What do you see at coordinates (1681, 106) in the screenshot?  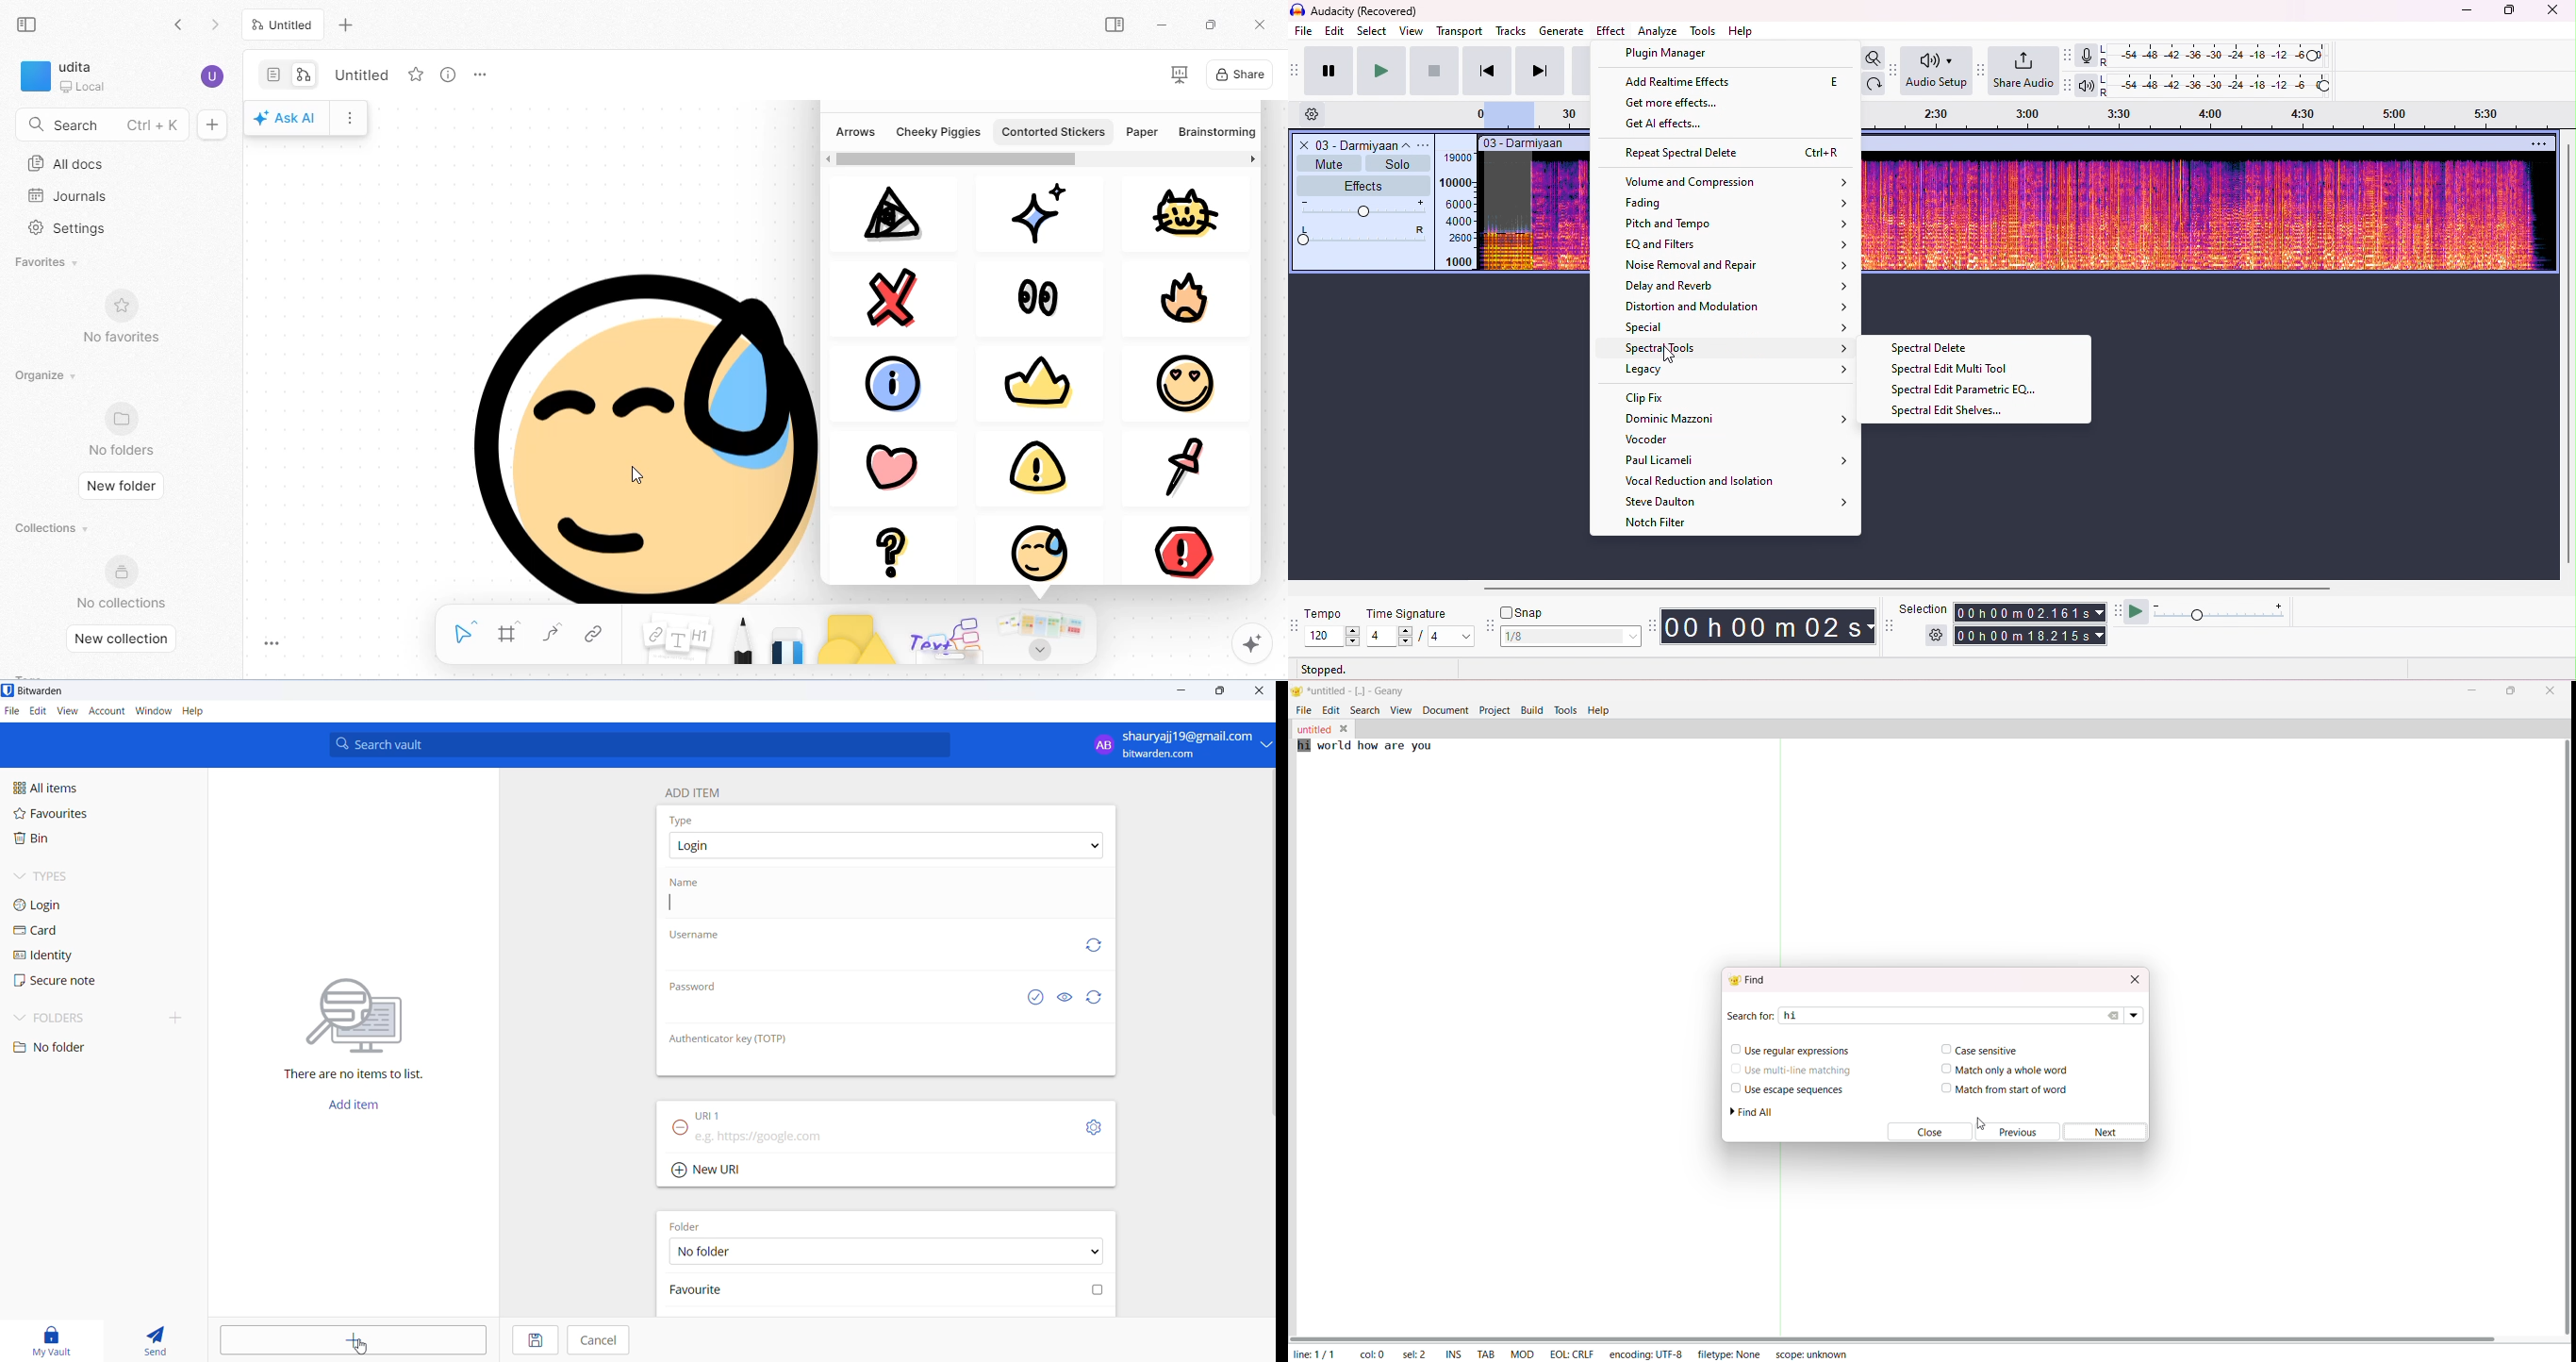 I see `get more effects` at bounding box center [1681, 106].